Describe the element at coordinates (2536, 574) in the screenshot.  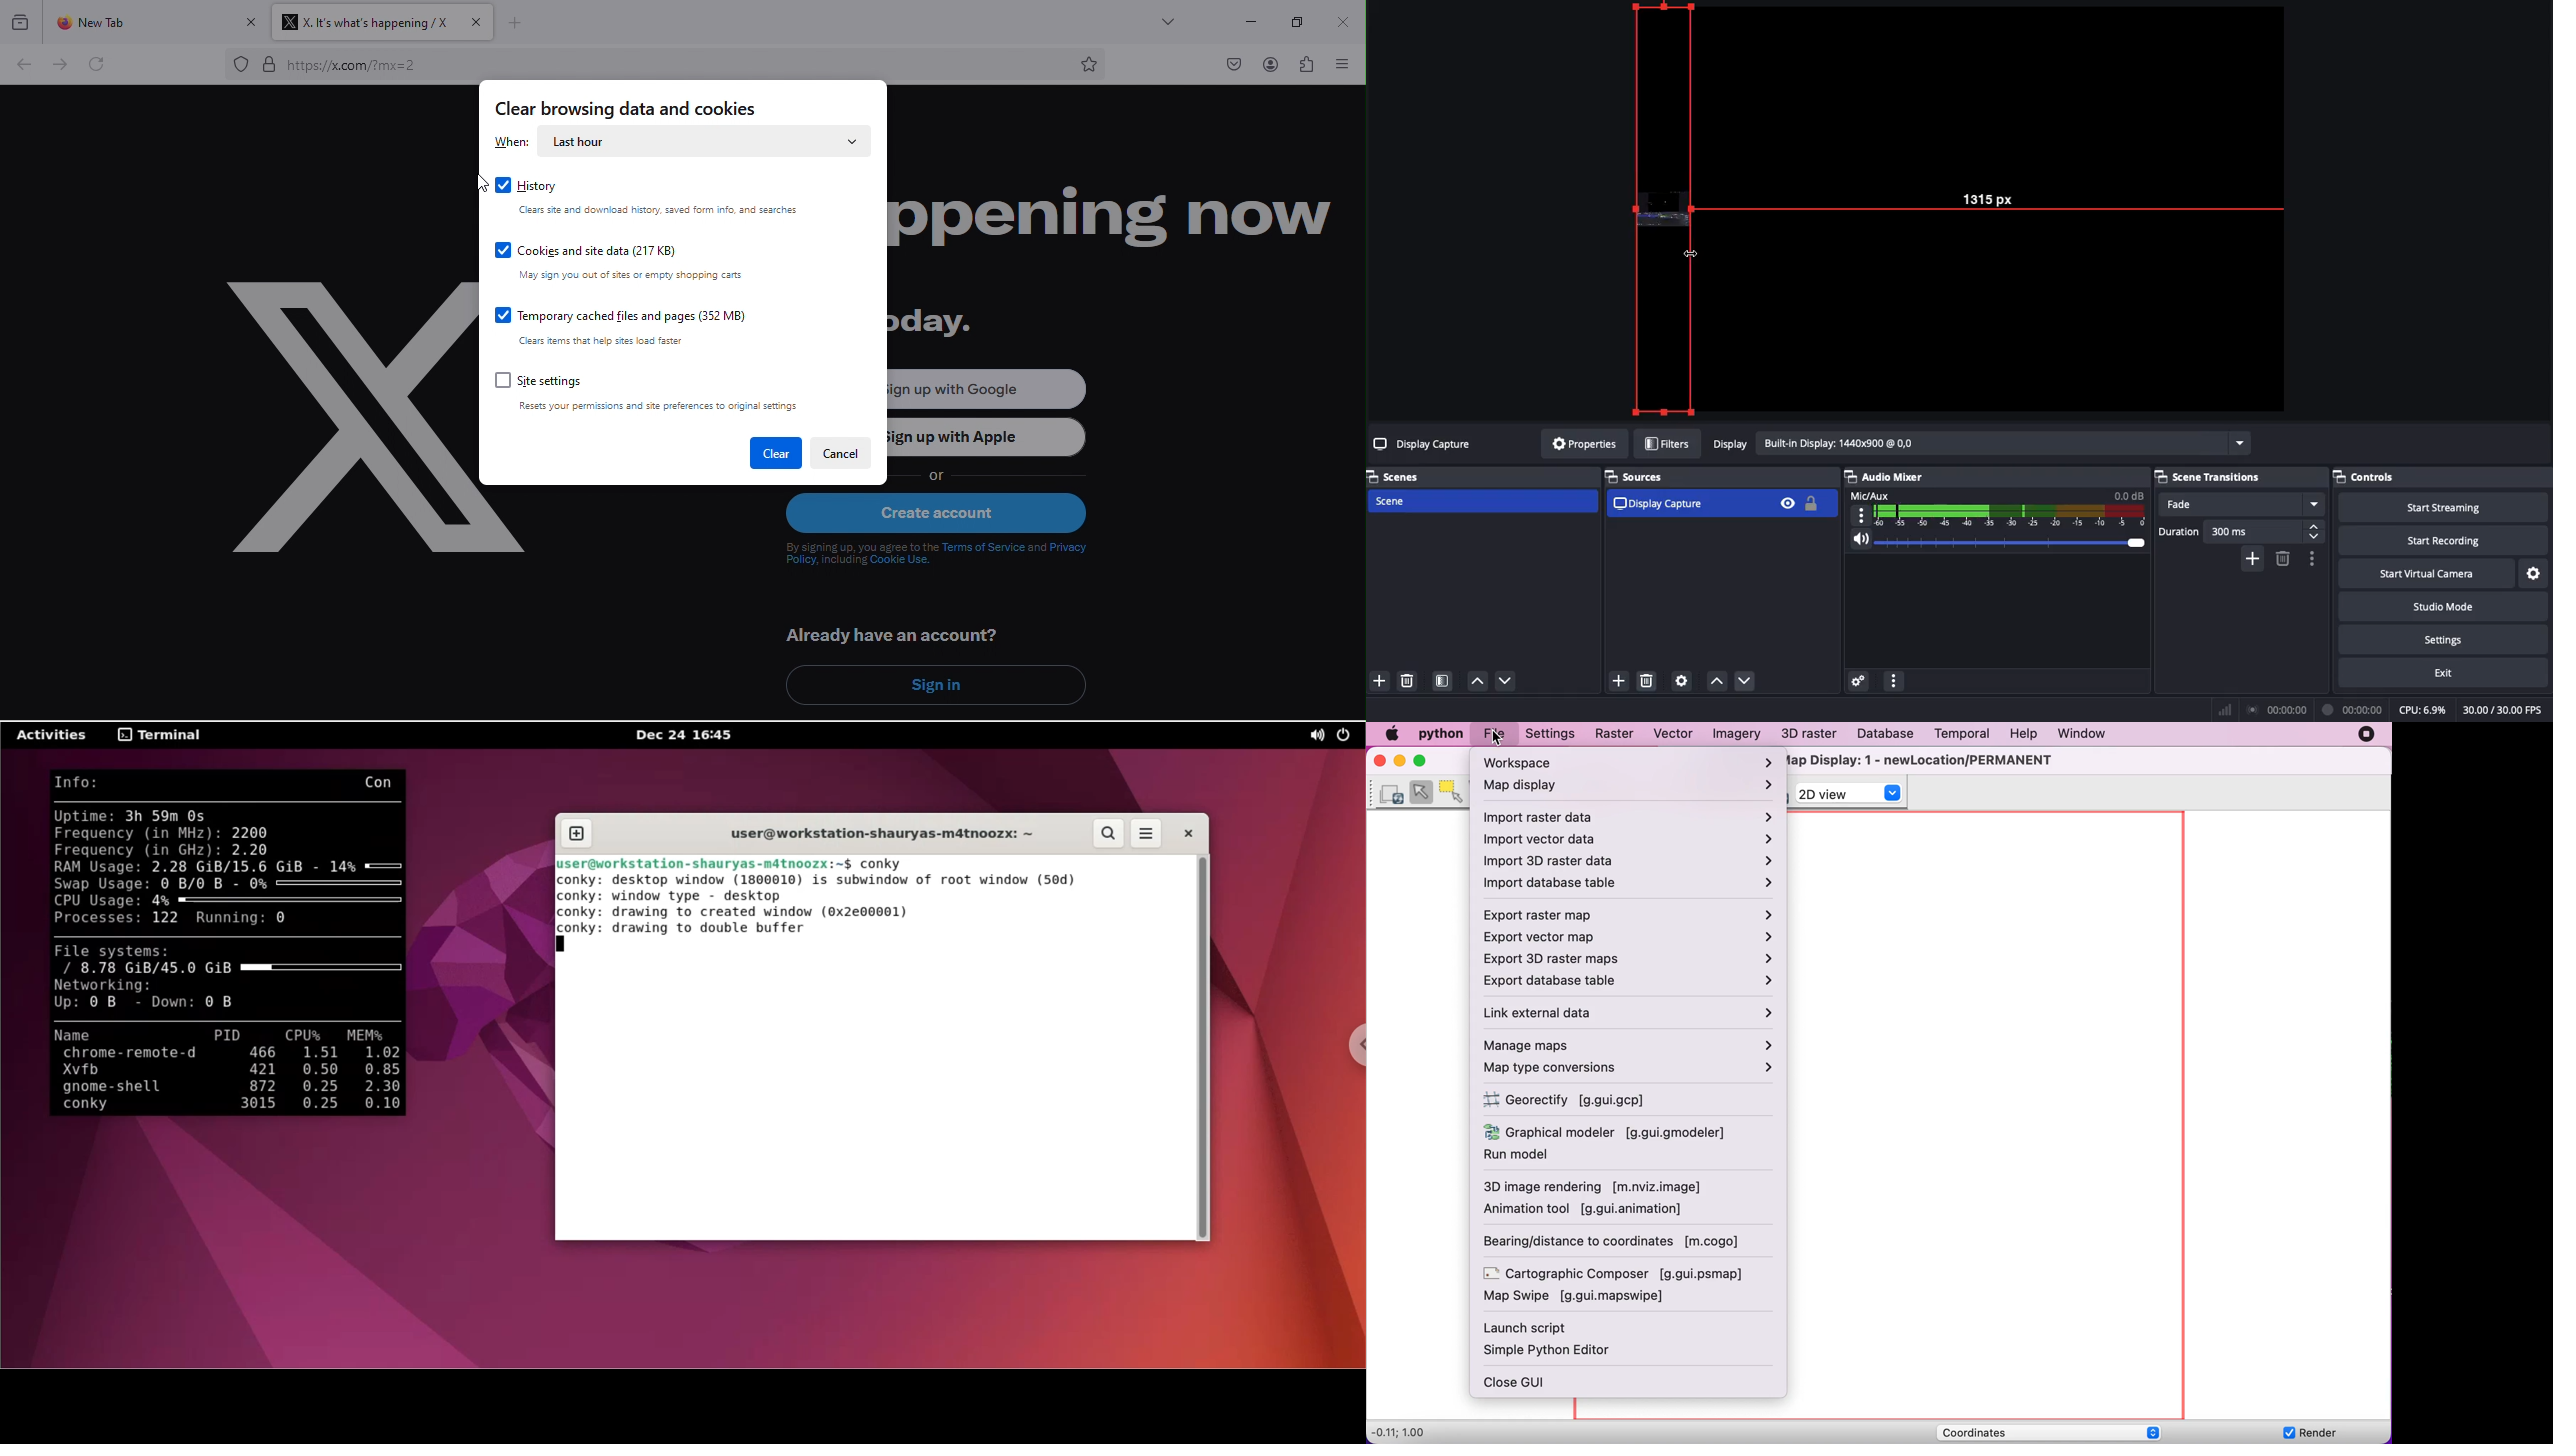
I see `Settings` at that location.